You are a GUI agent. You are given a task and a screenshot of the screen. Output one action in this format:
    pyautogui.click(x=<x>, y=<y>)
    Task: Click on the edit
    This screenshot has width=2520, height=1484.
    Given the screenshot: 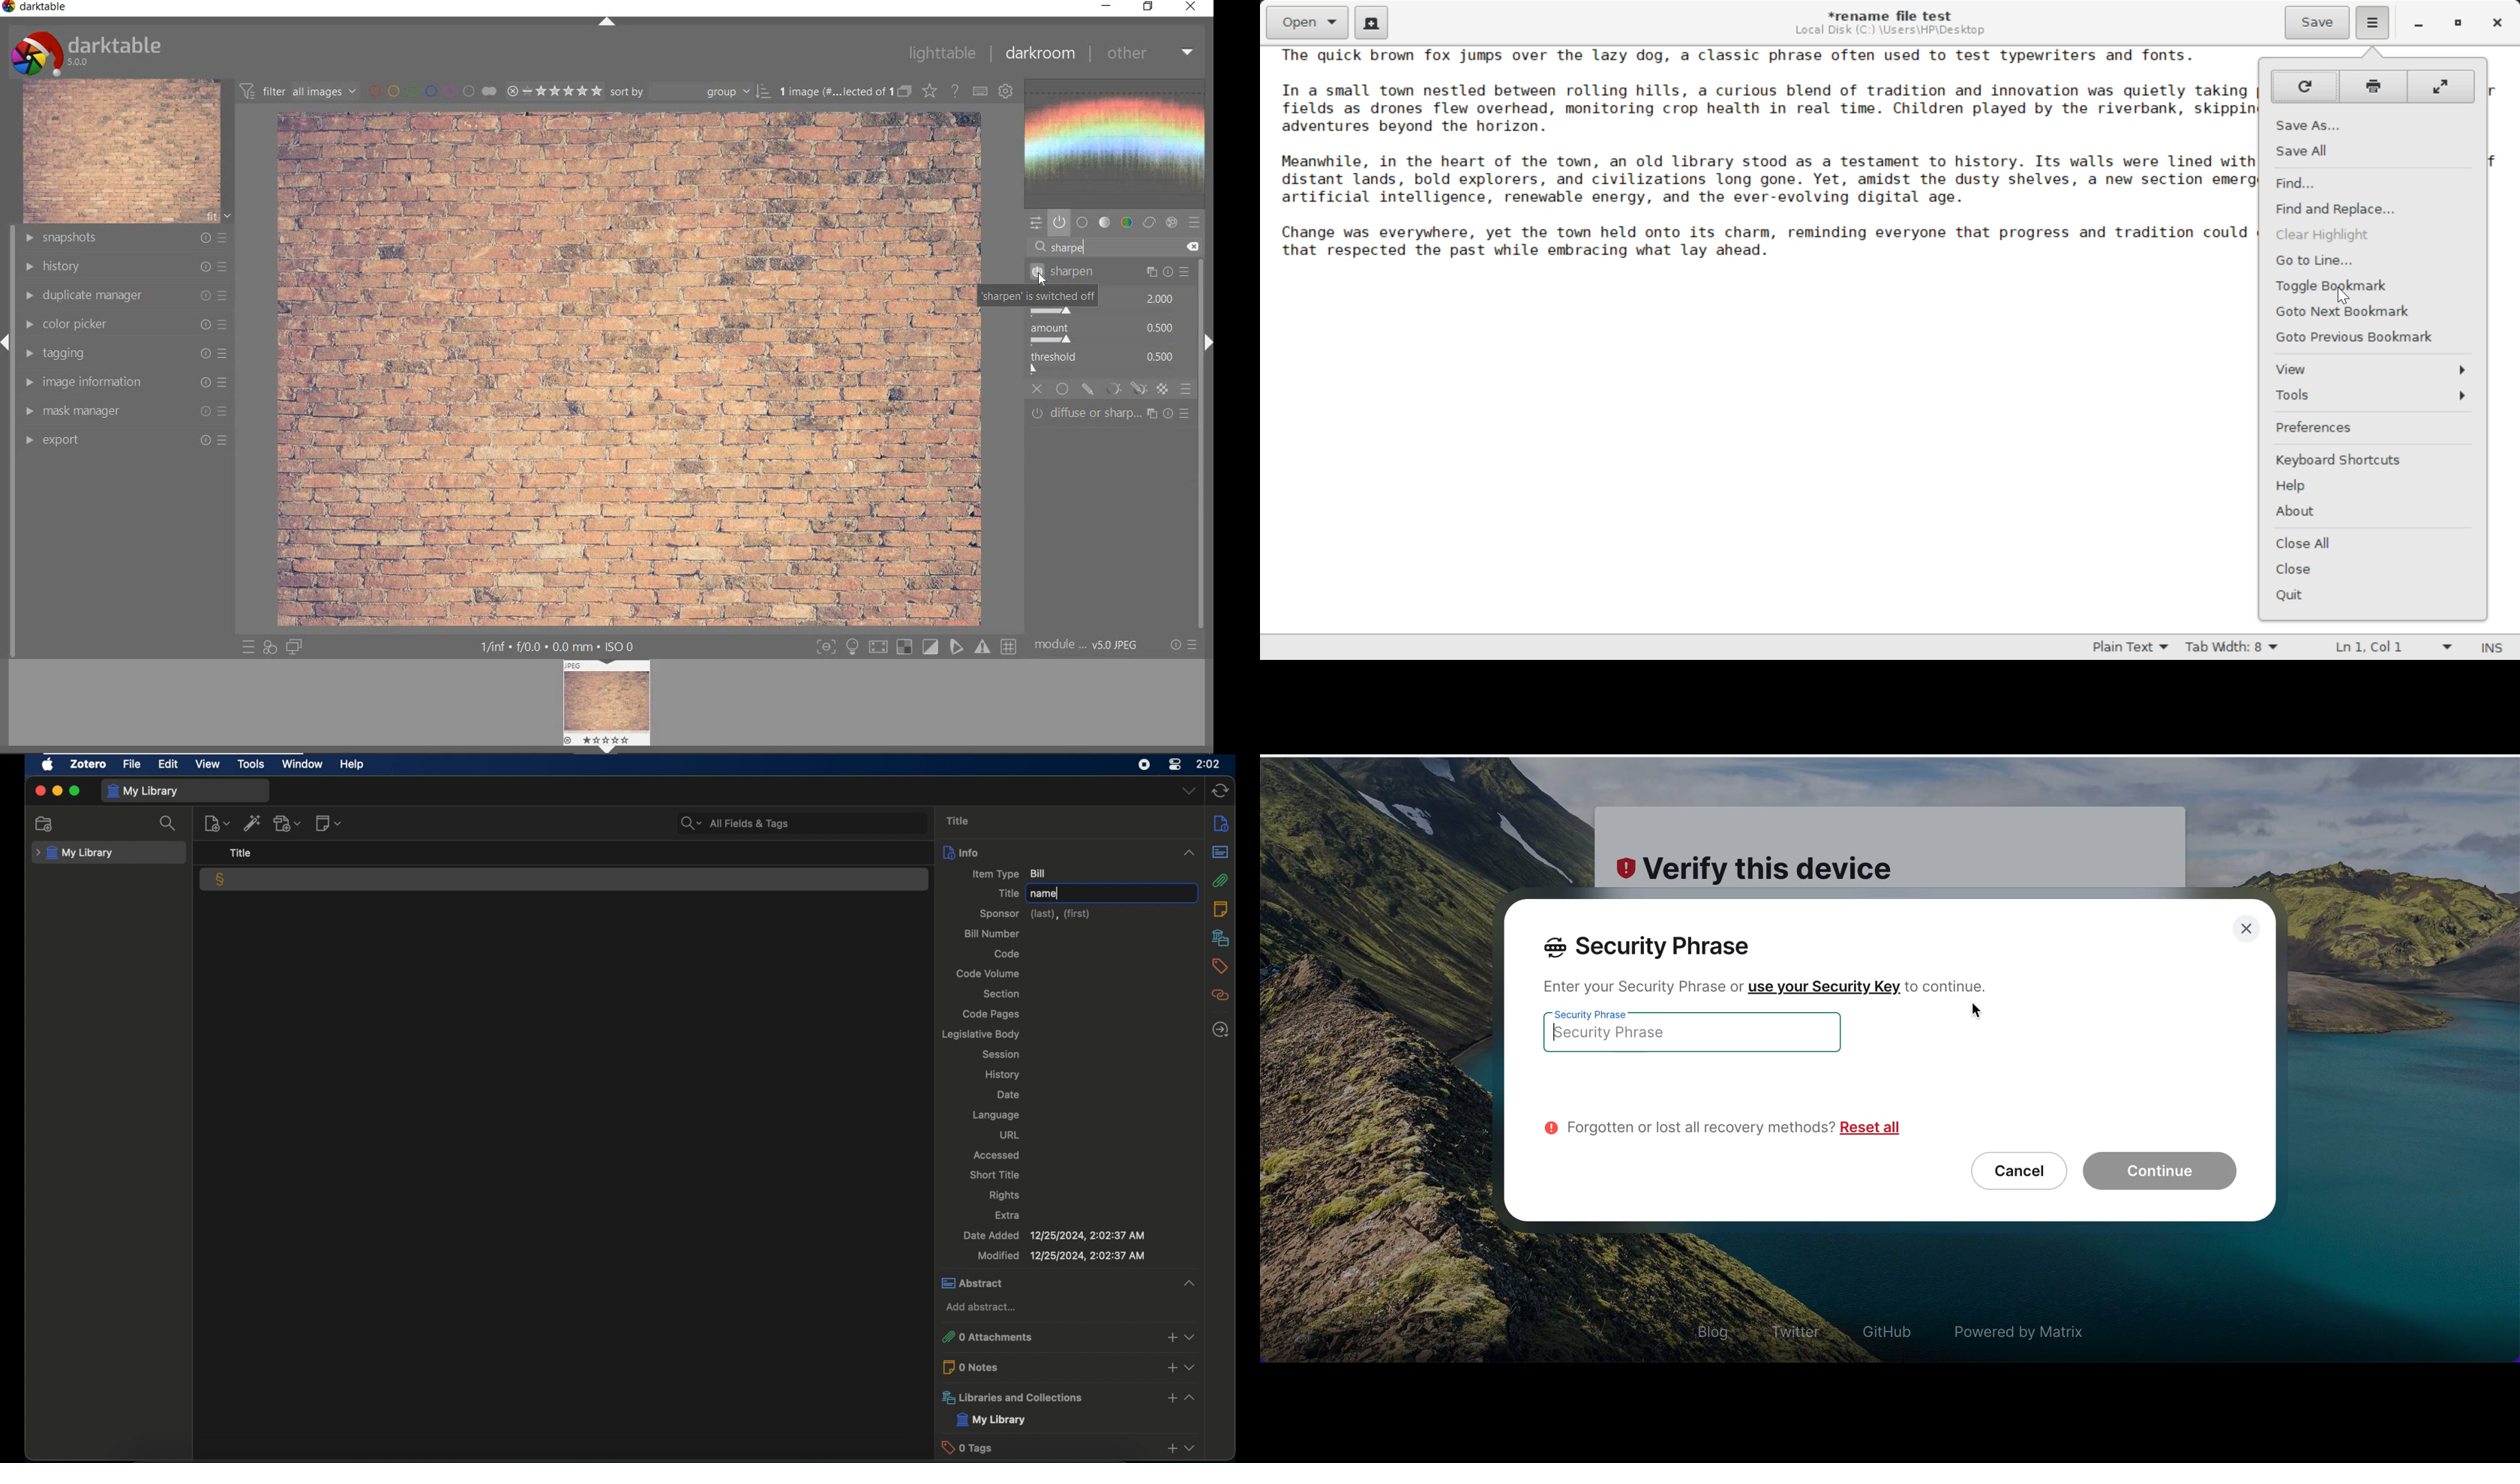 What is the action you would take?
    pyautogui.click(x=169, y=764)
    